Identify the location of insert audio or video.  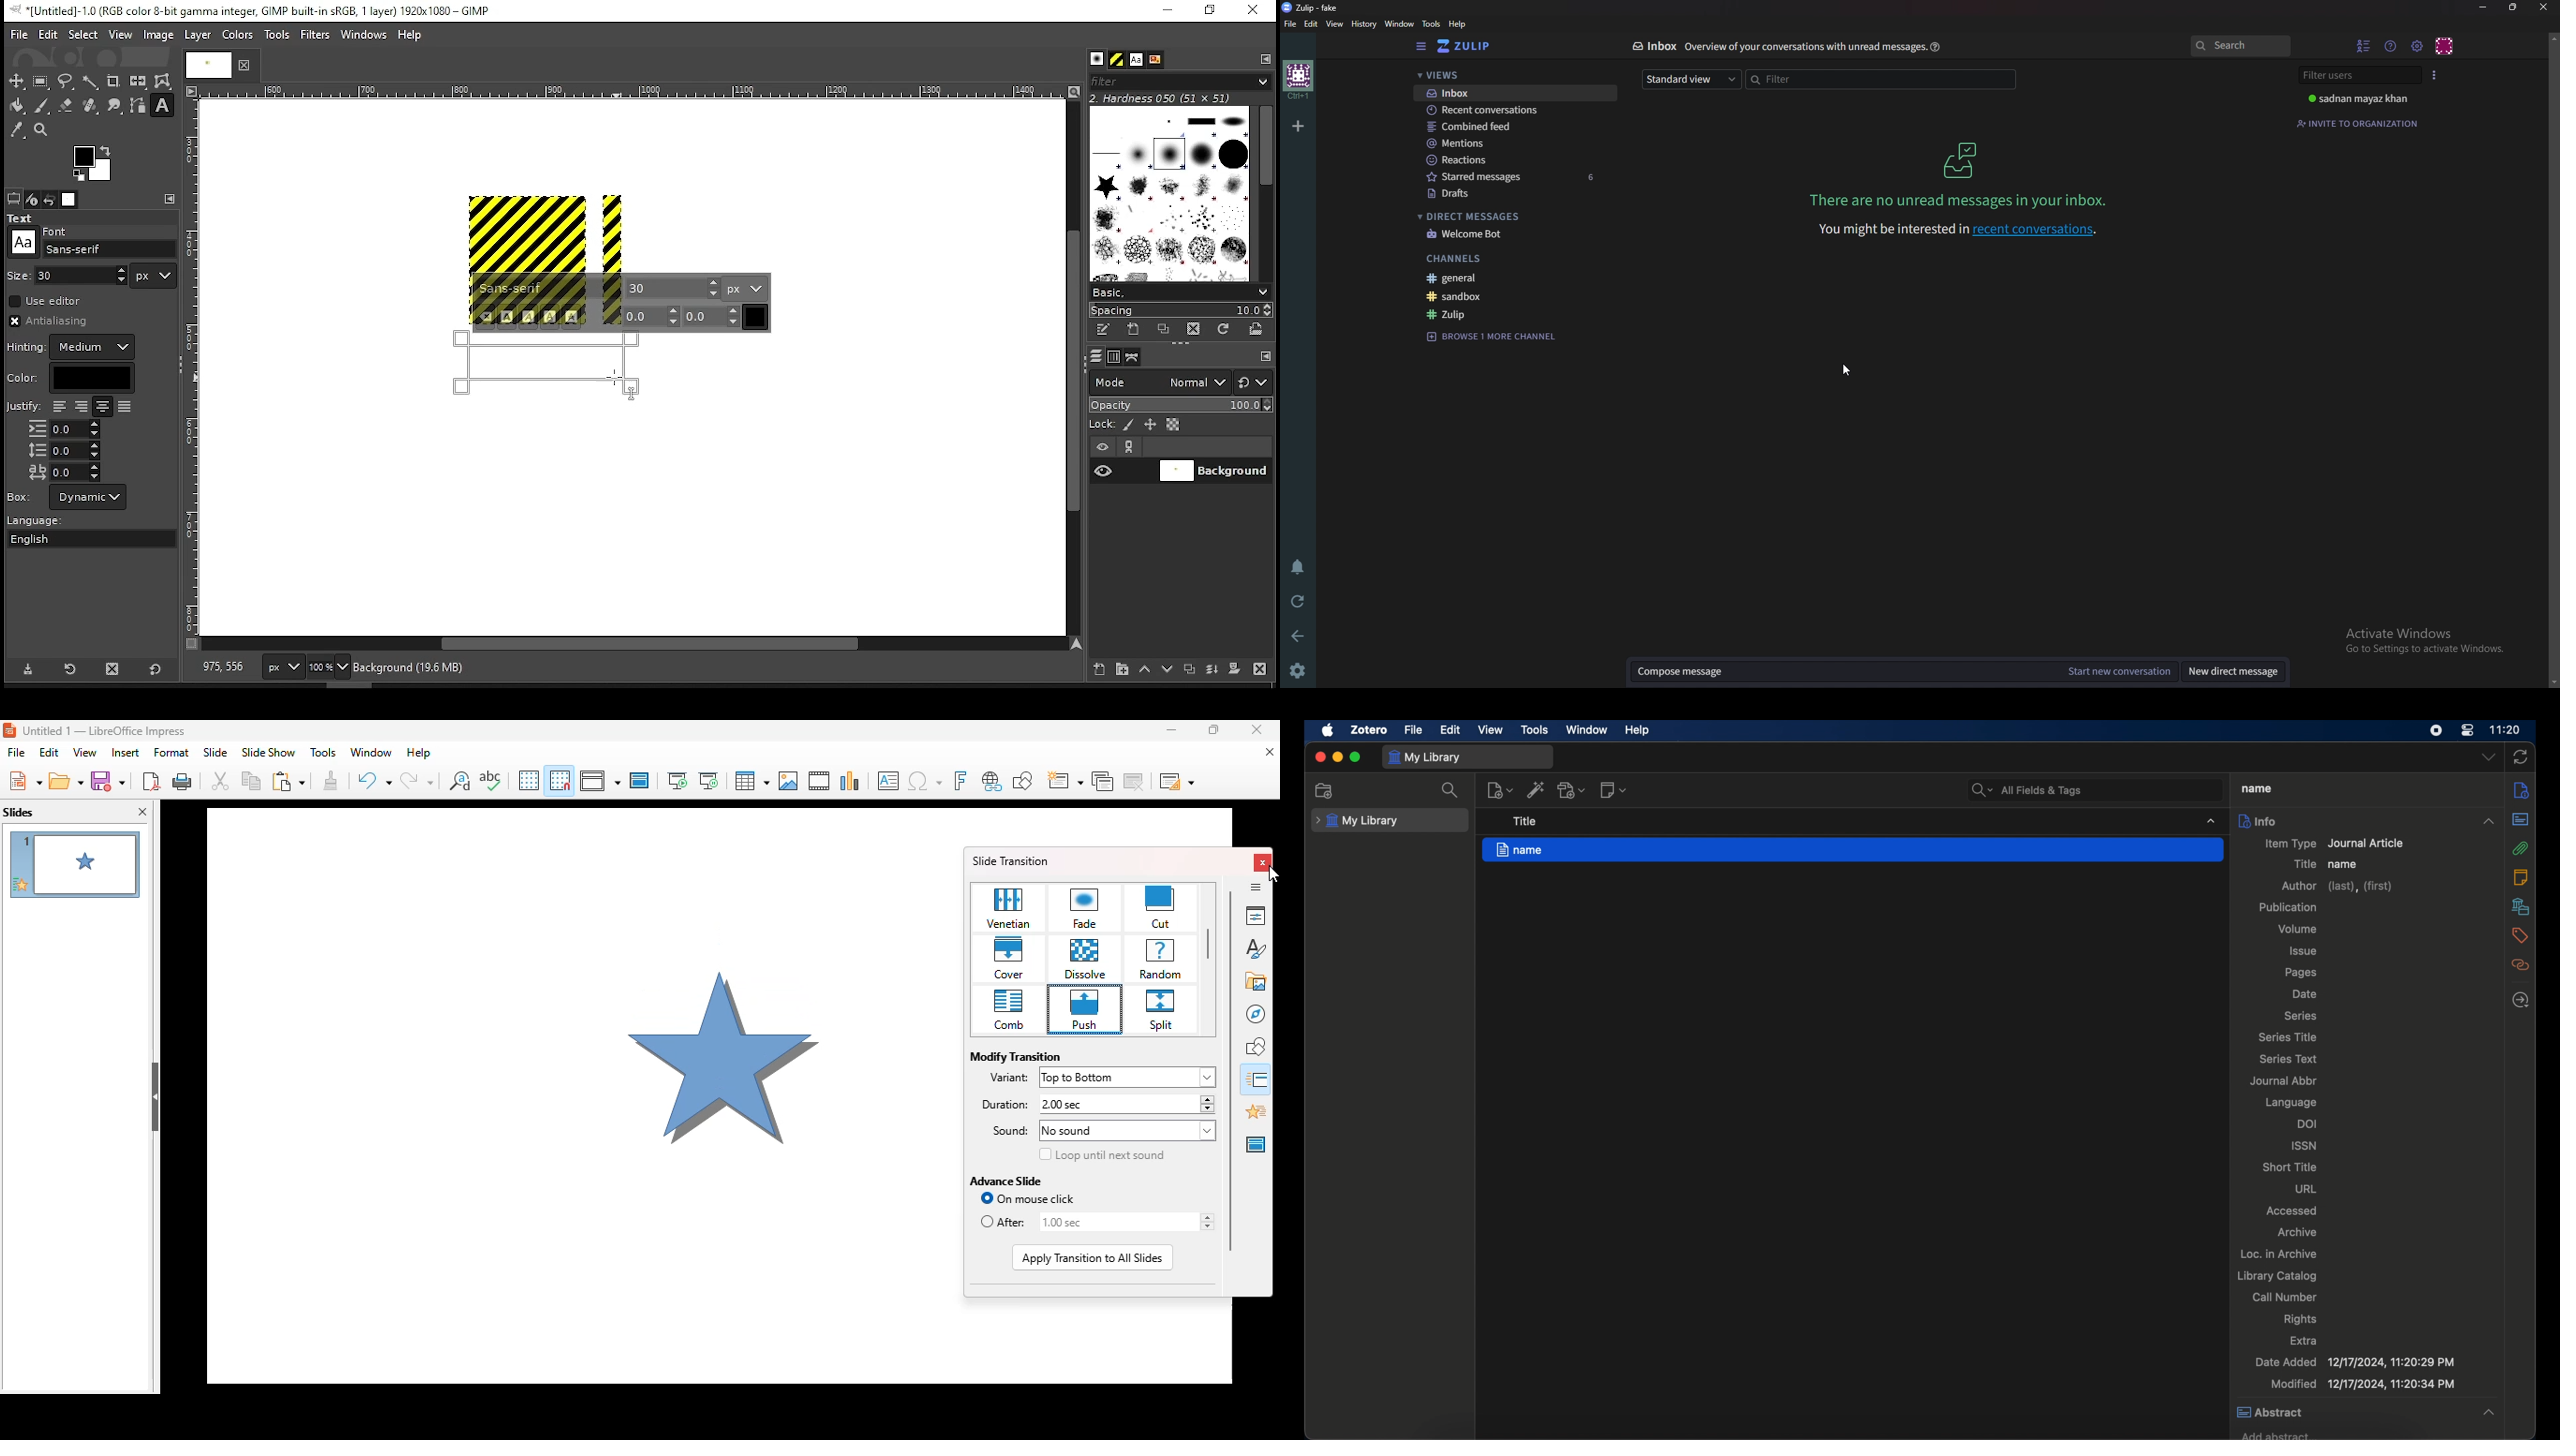
(820, 781).